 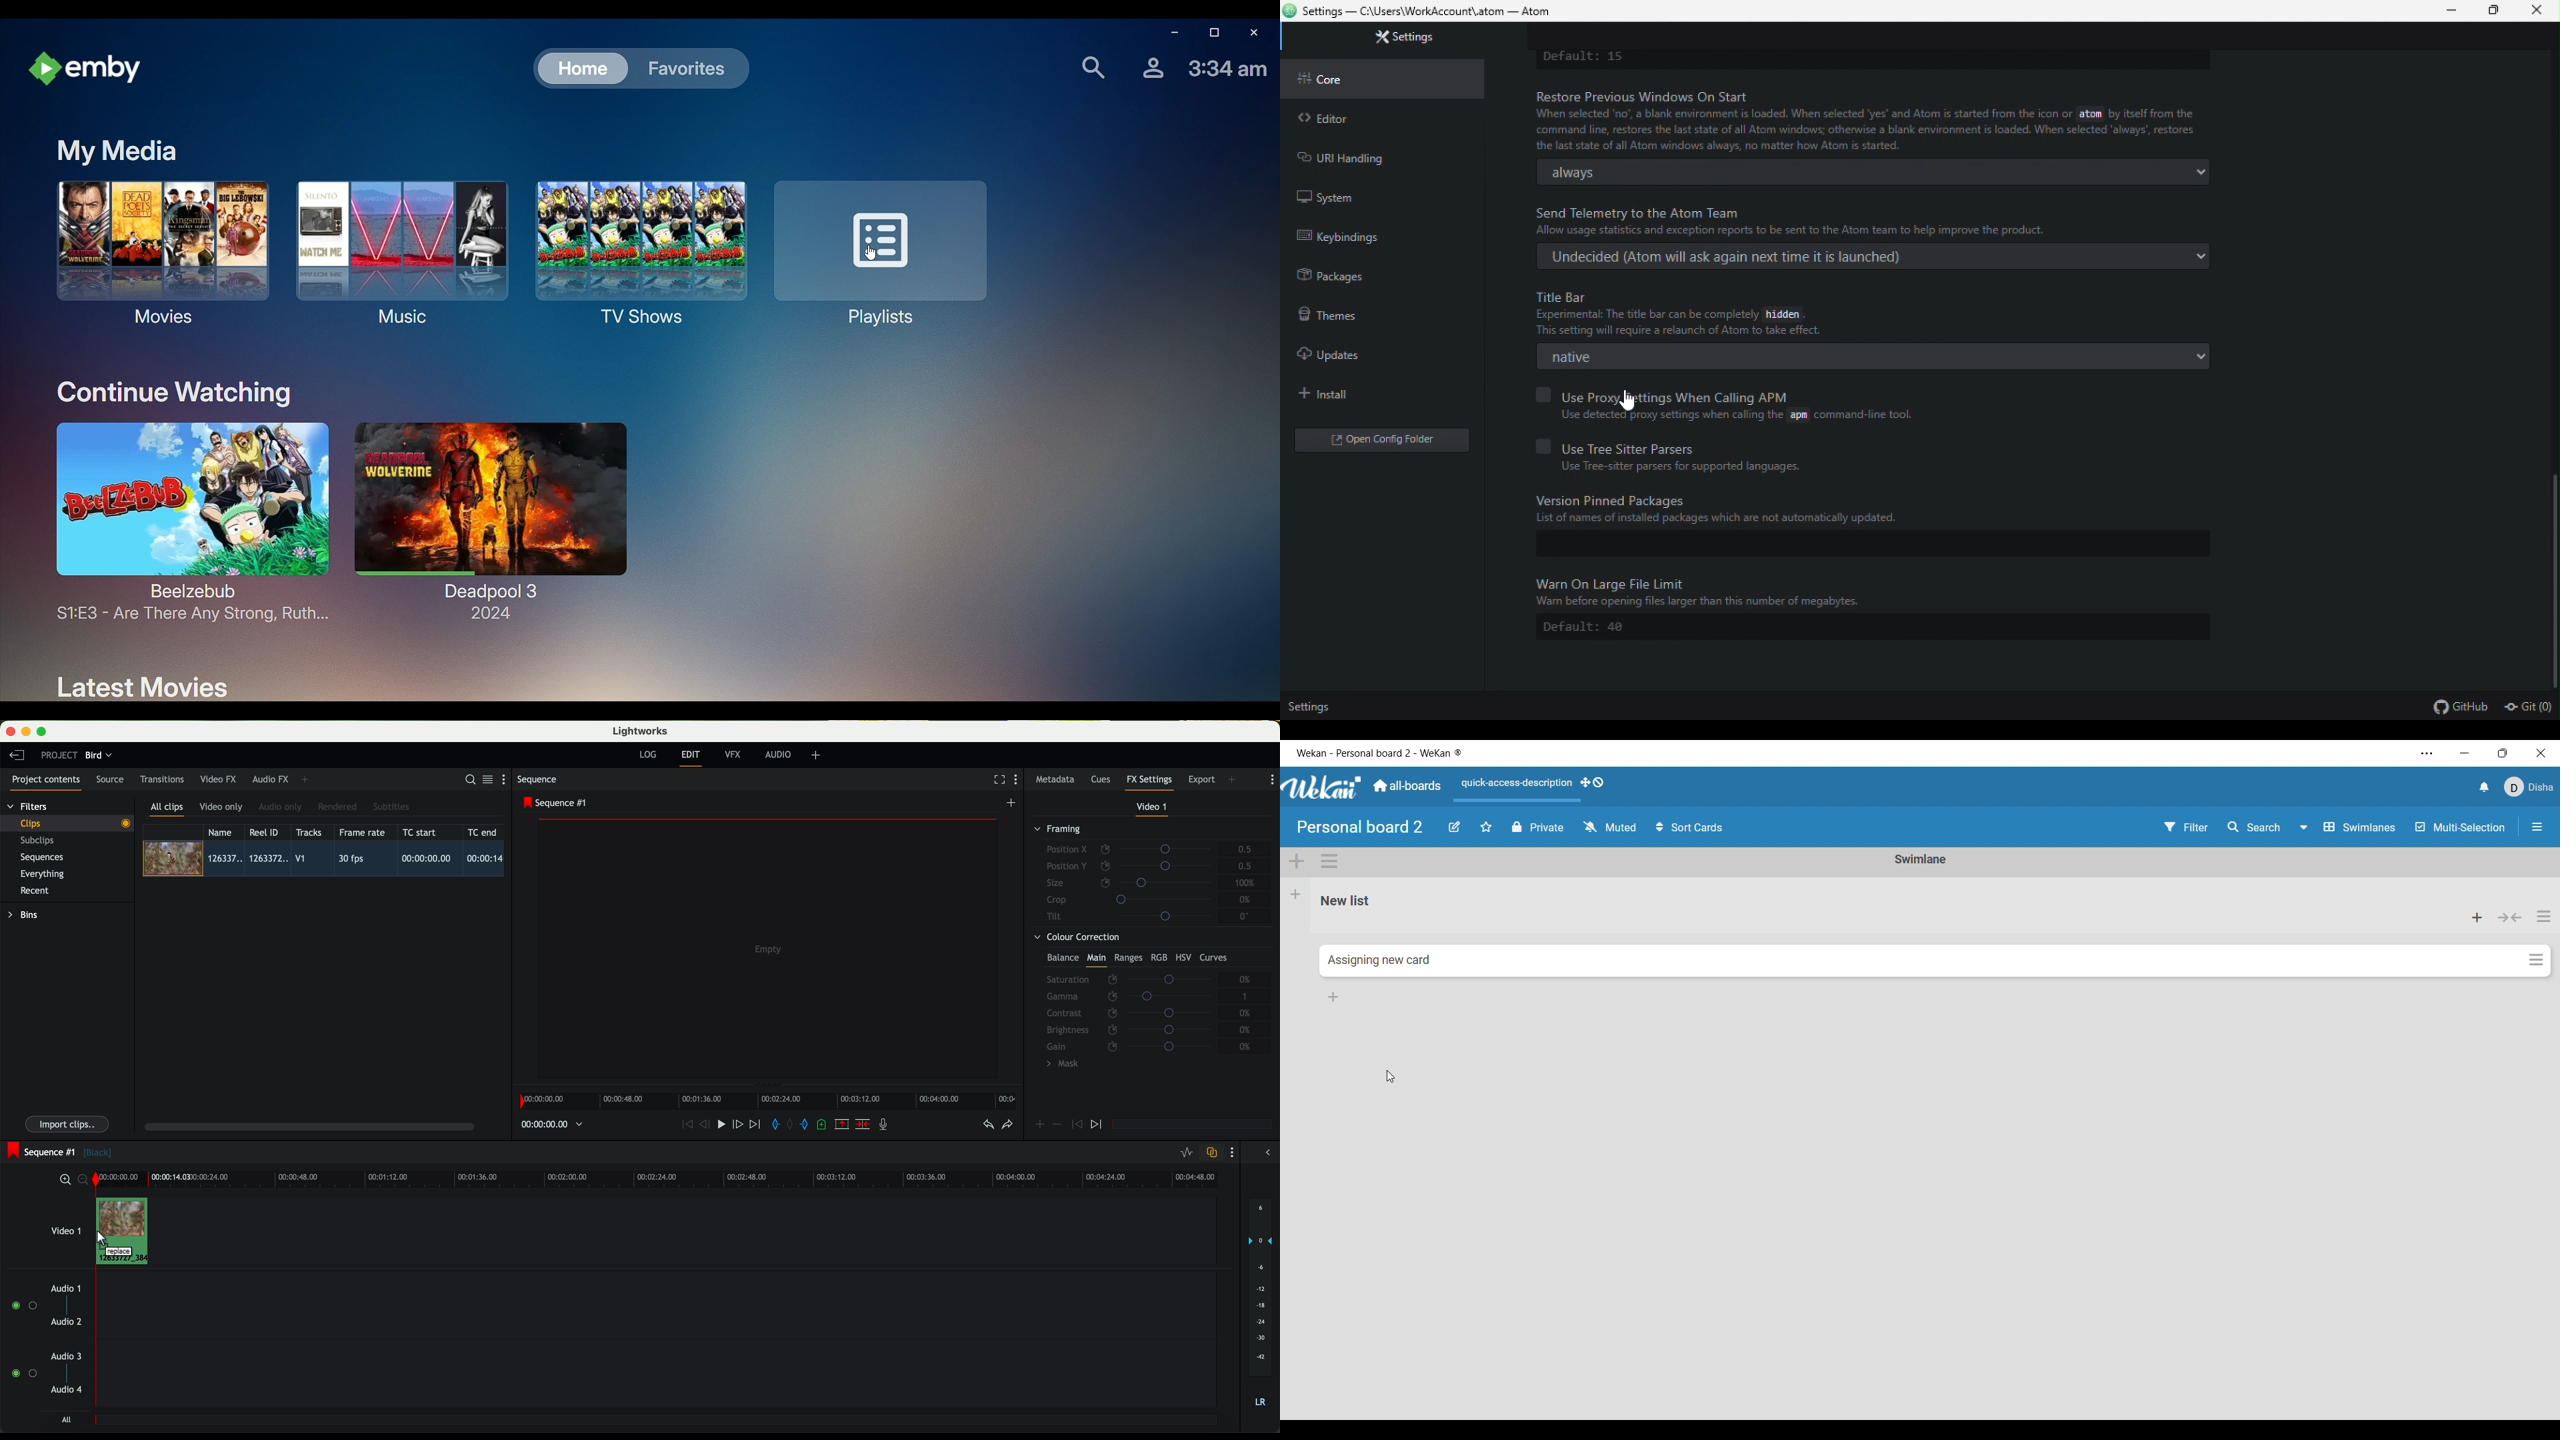 What do you see at coordinates (2503, 753) in the screenshot?
I see `Show interface in a smaller tab ` at bounding box center [2503, 753].